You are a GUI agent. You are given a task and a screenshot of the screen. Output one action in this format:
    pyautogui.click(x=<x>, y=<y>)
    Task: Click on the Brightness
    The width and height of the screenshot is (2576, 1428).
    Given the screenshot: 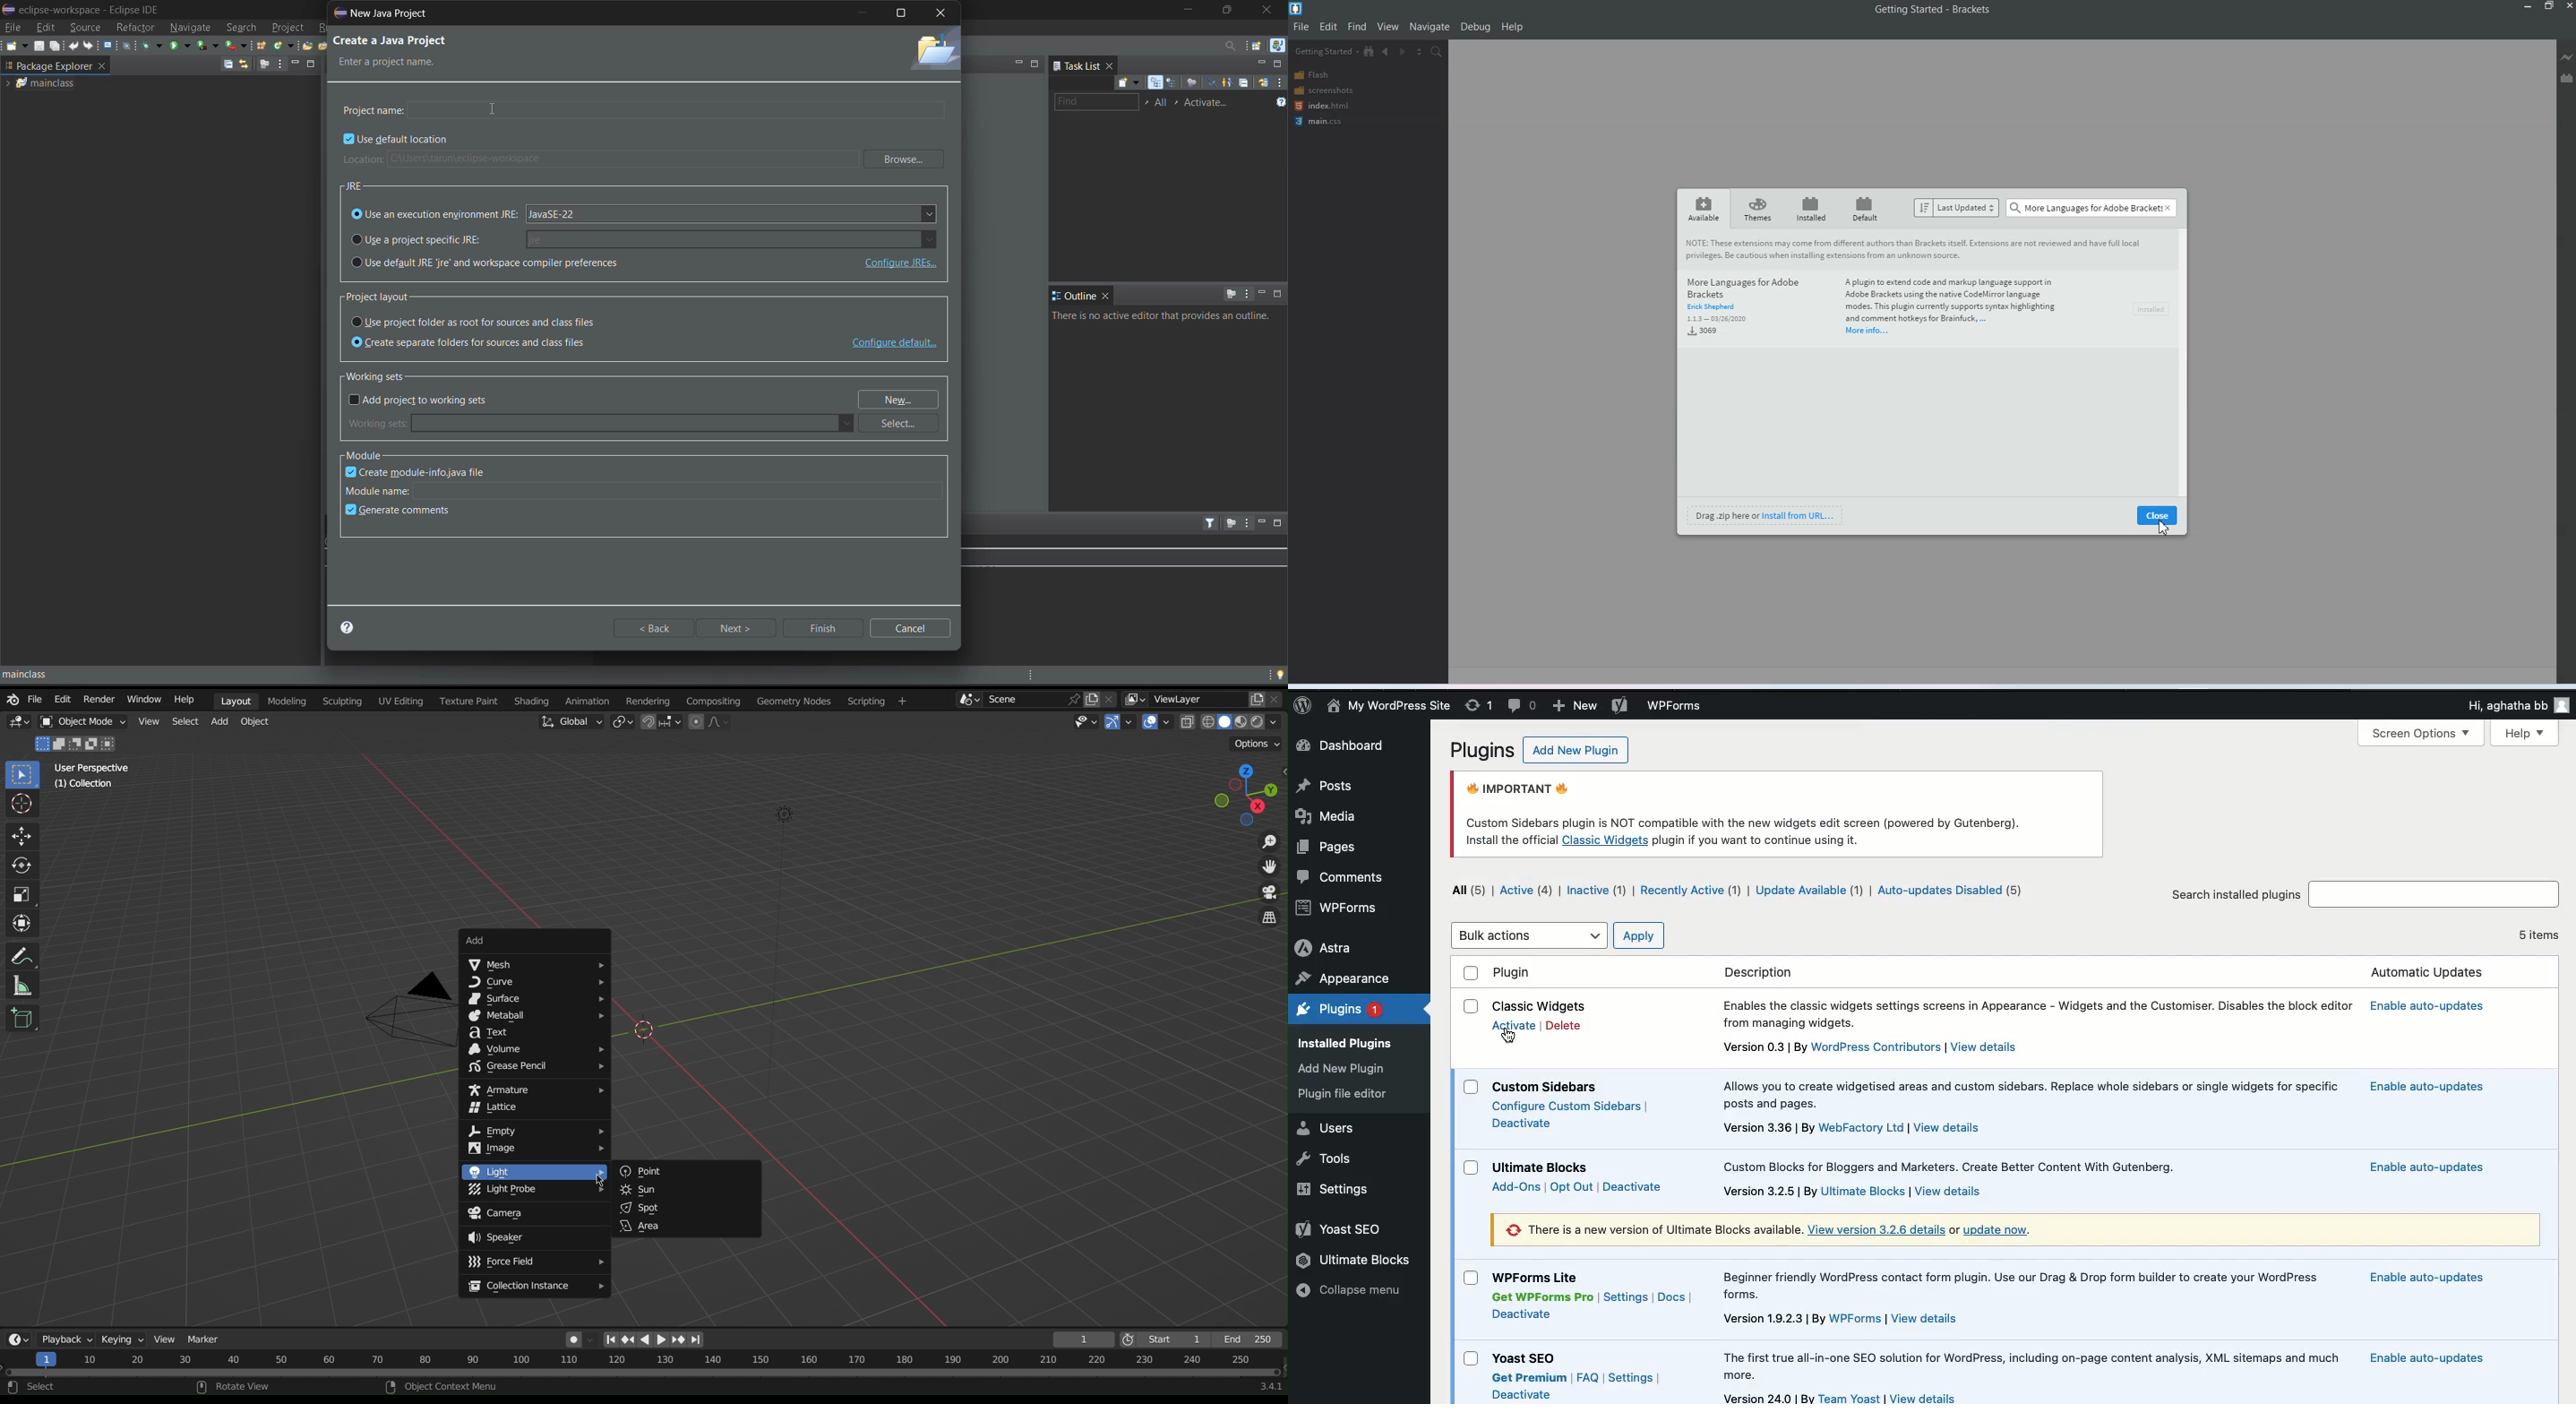 What is the action you would take?
    pyautogui.click(x=789, y=814)
    